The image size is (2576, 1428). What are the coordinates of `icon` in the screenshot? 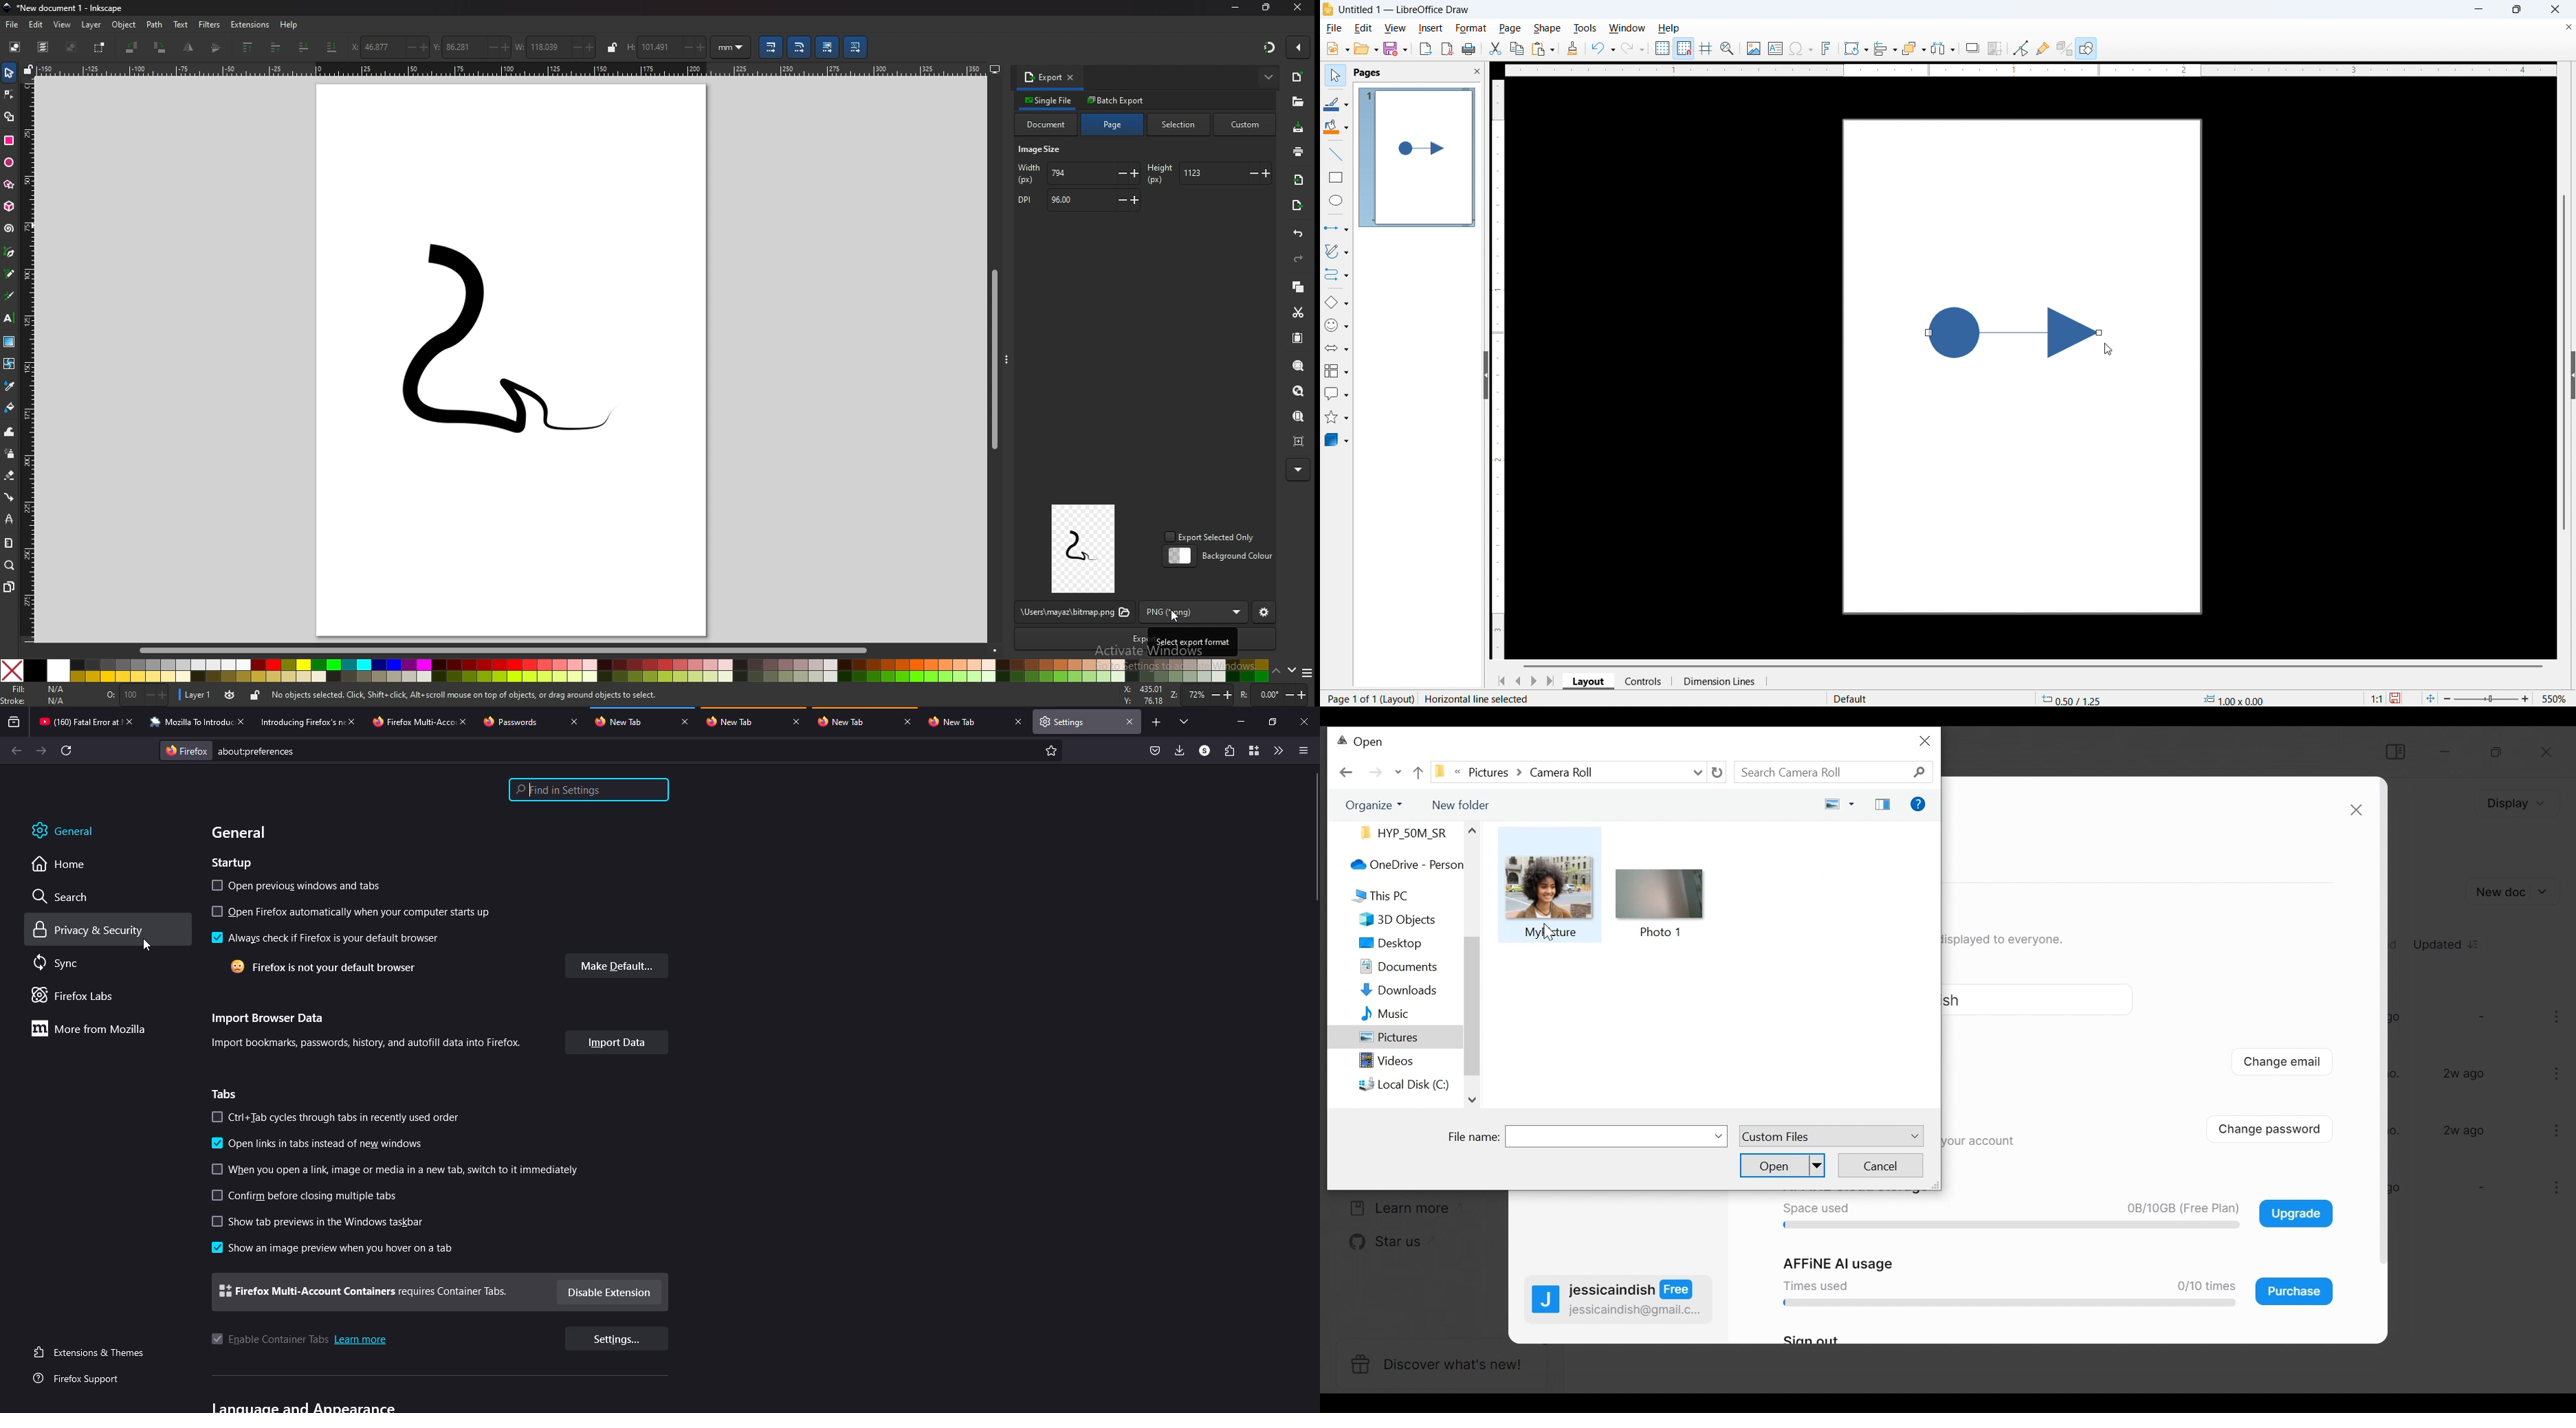 It's located at (1662, 894).